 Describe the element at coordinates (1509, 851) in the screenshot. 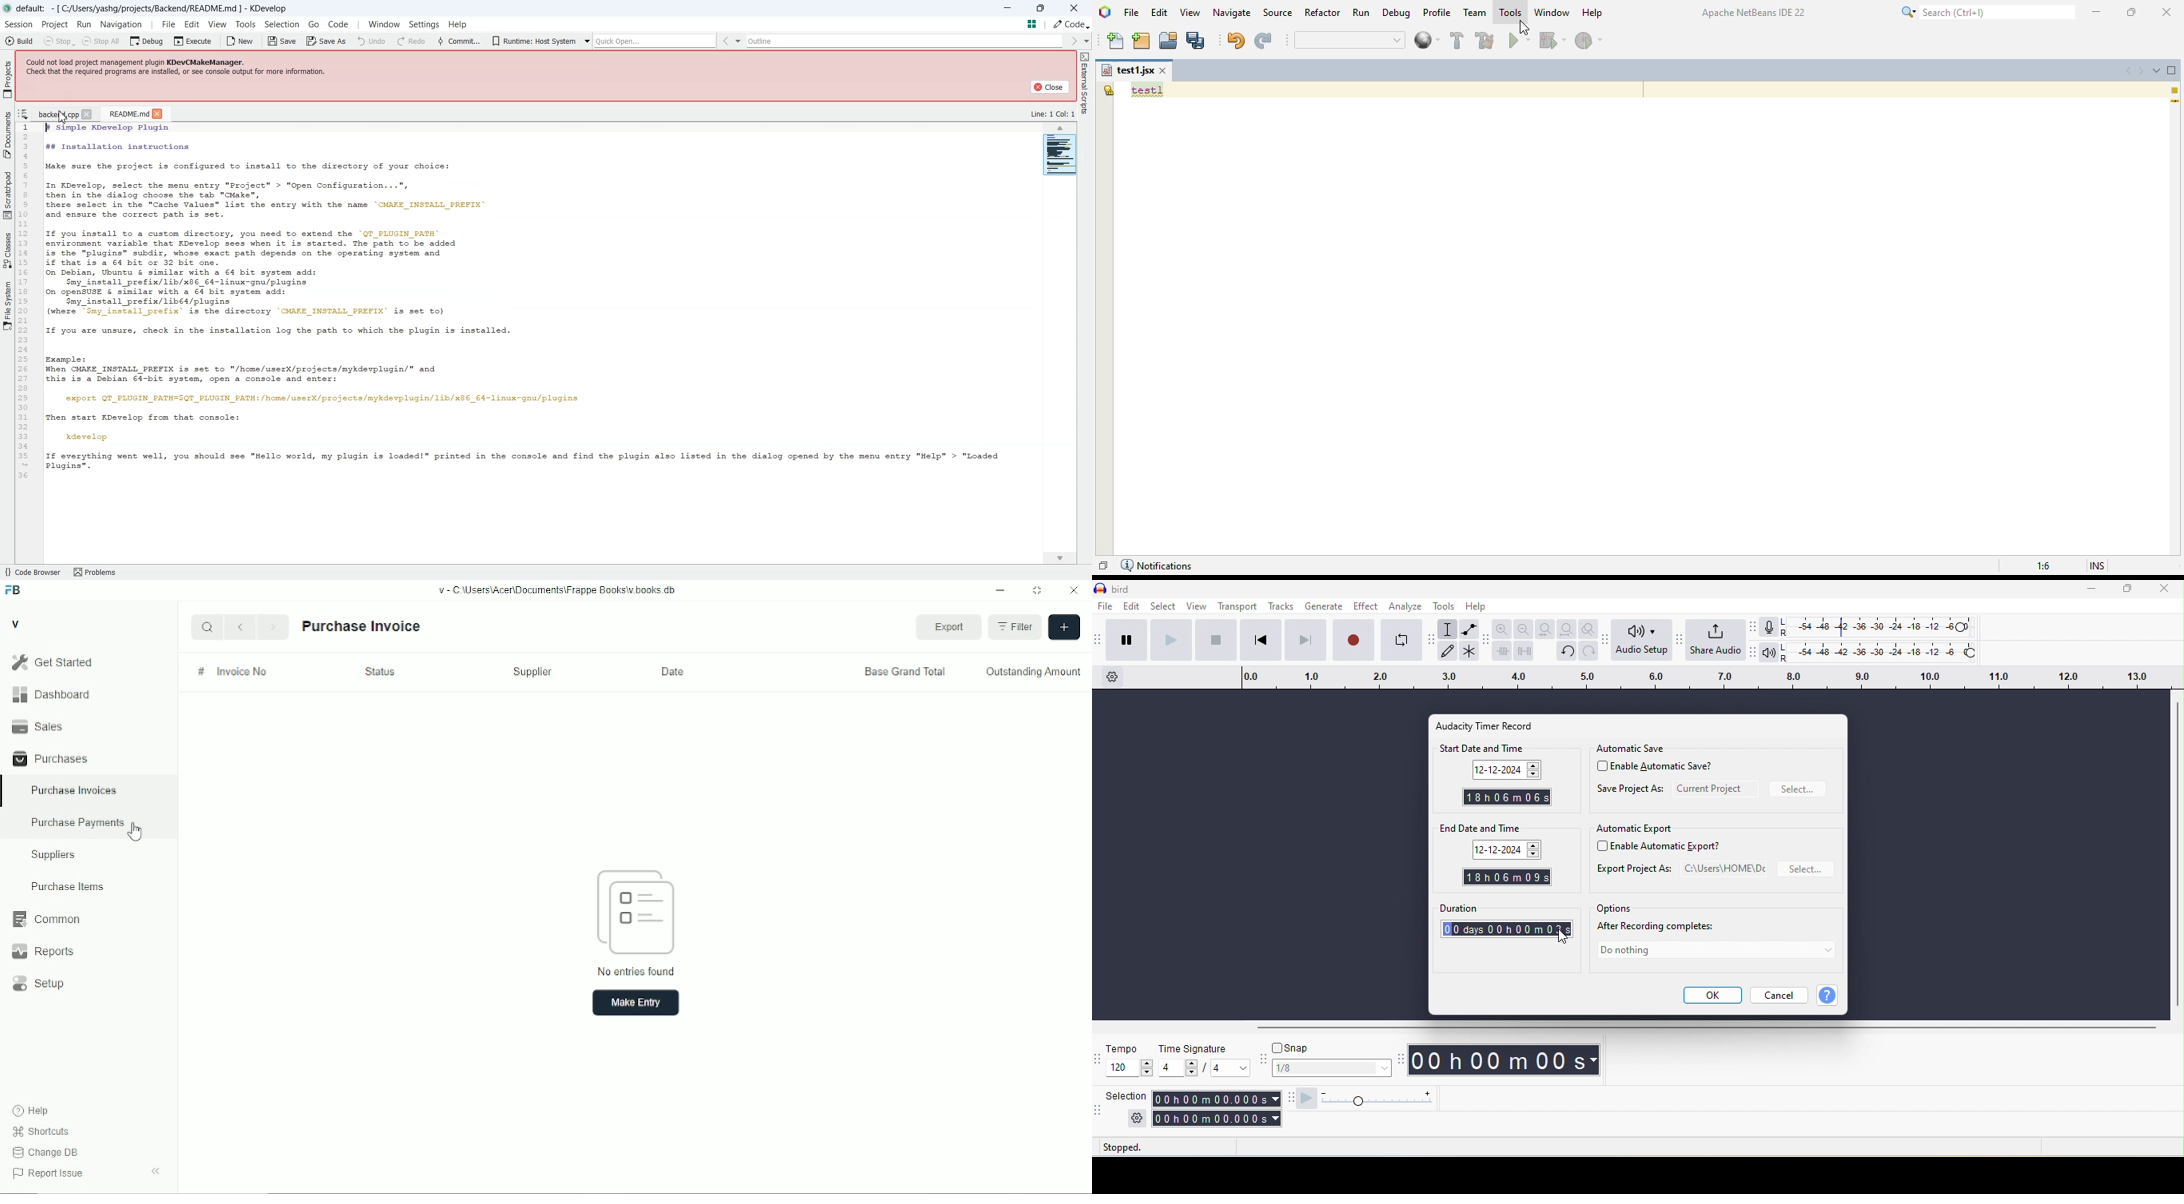

I see `date` at that location.